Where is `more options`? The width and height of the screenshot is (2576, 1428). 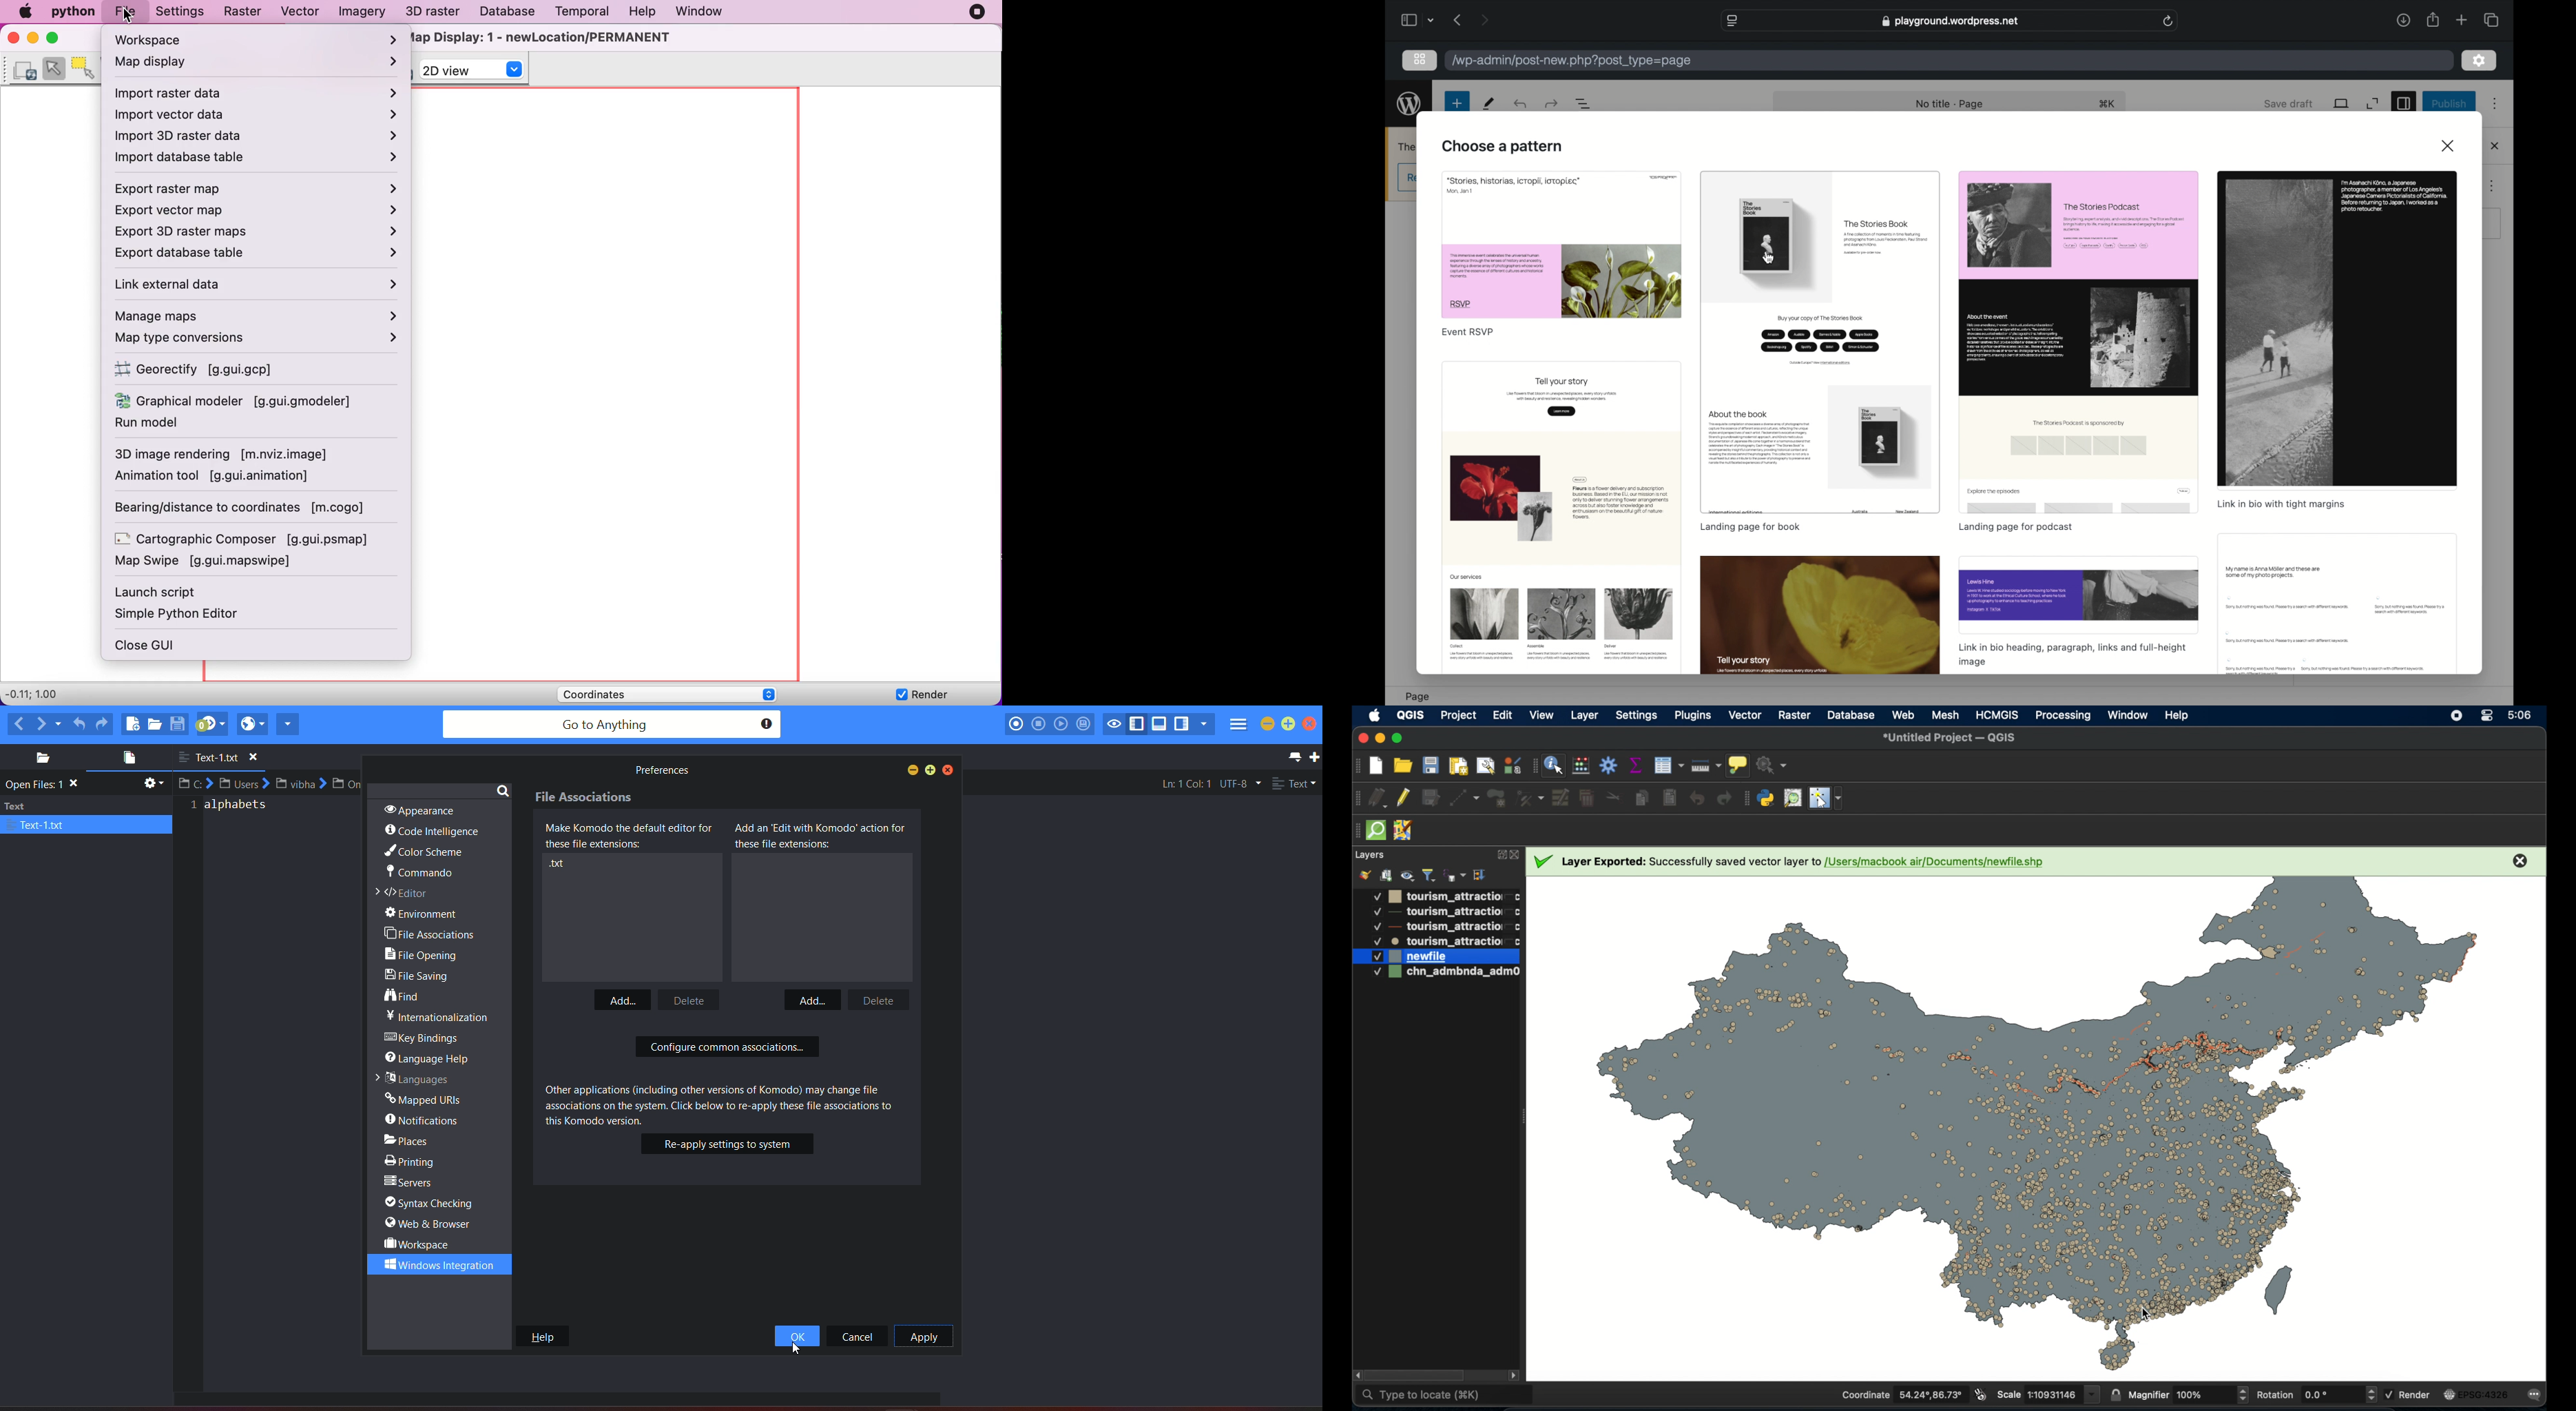 more options is located at coordinates (2491, 185).